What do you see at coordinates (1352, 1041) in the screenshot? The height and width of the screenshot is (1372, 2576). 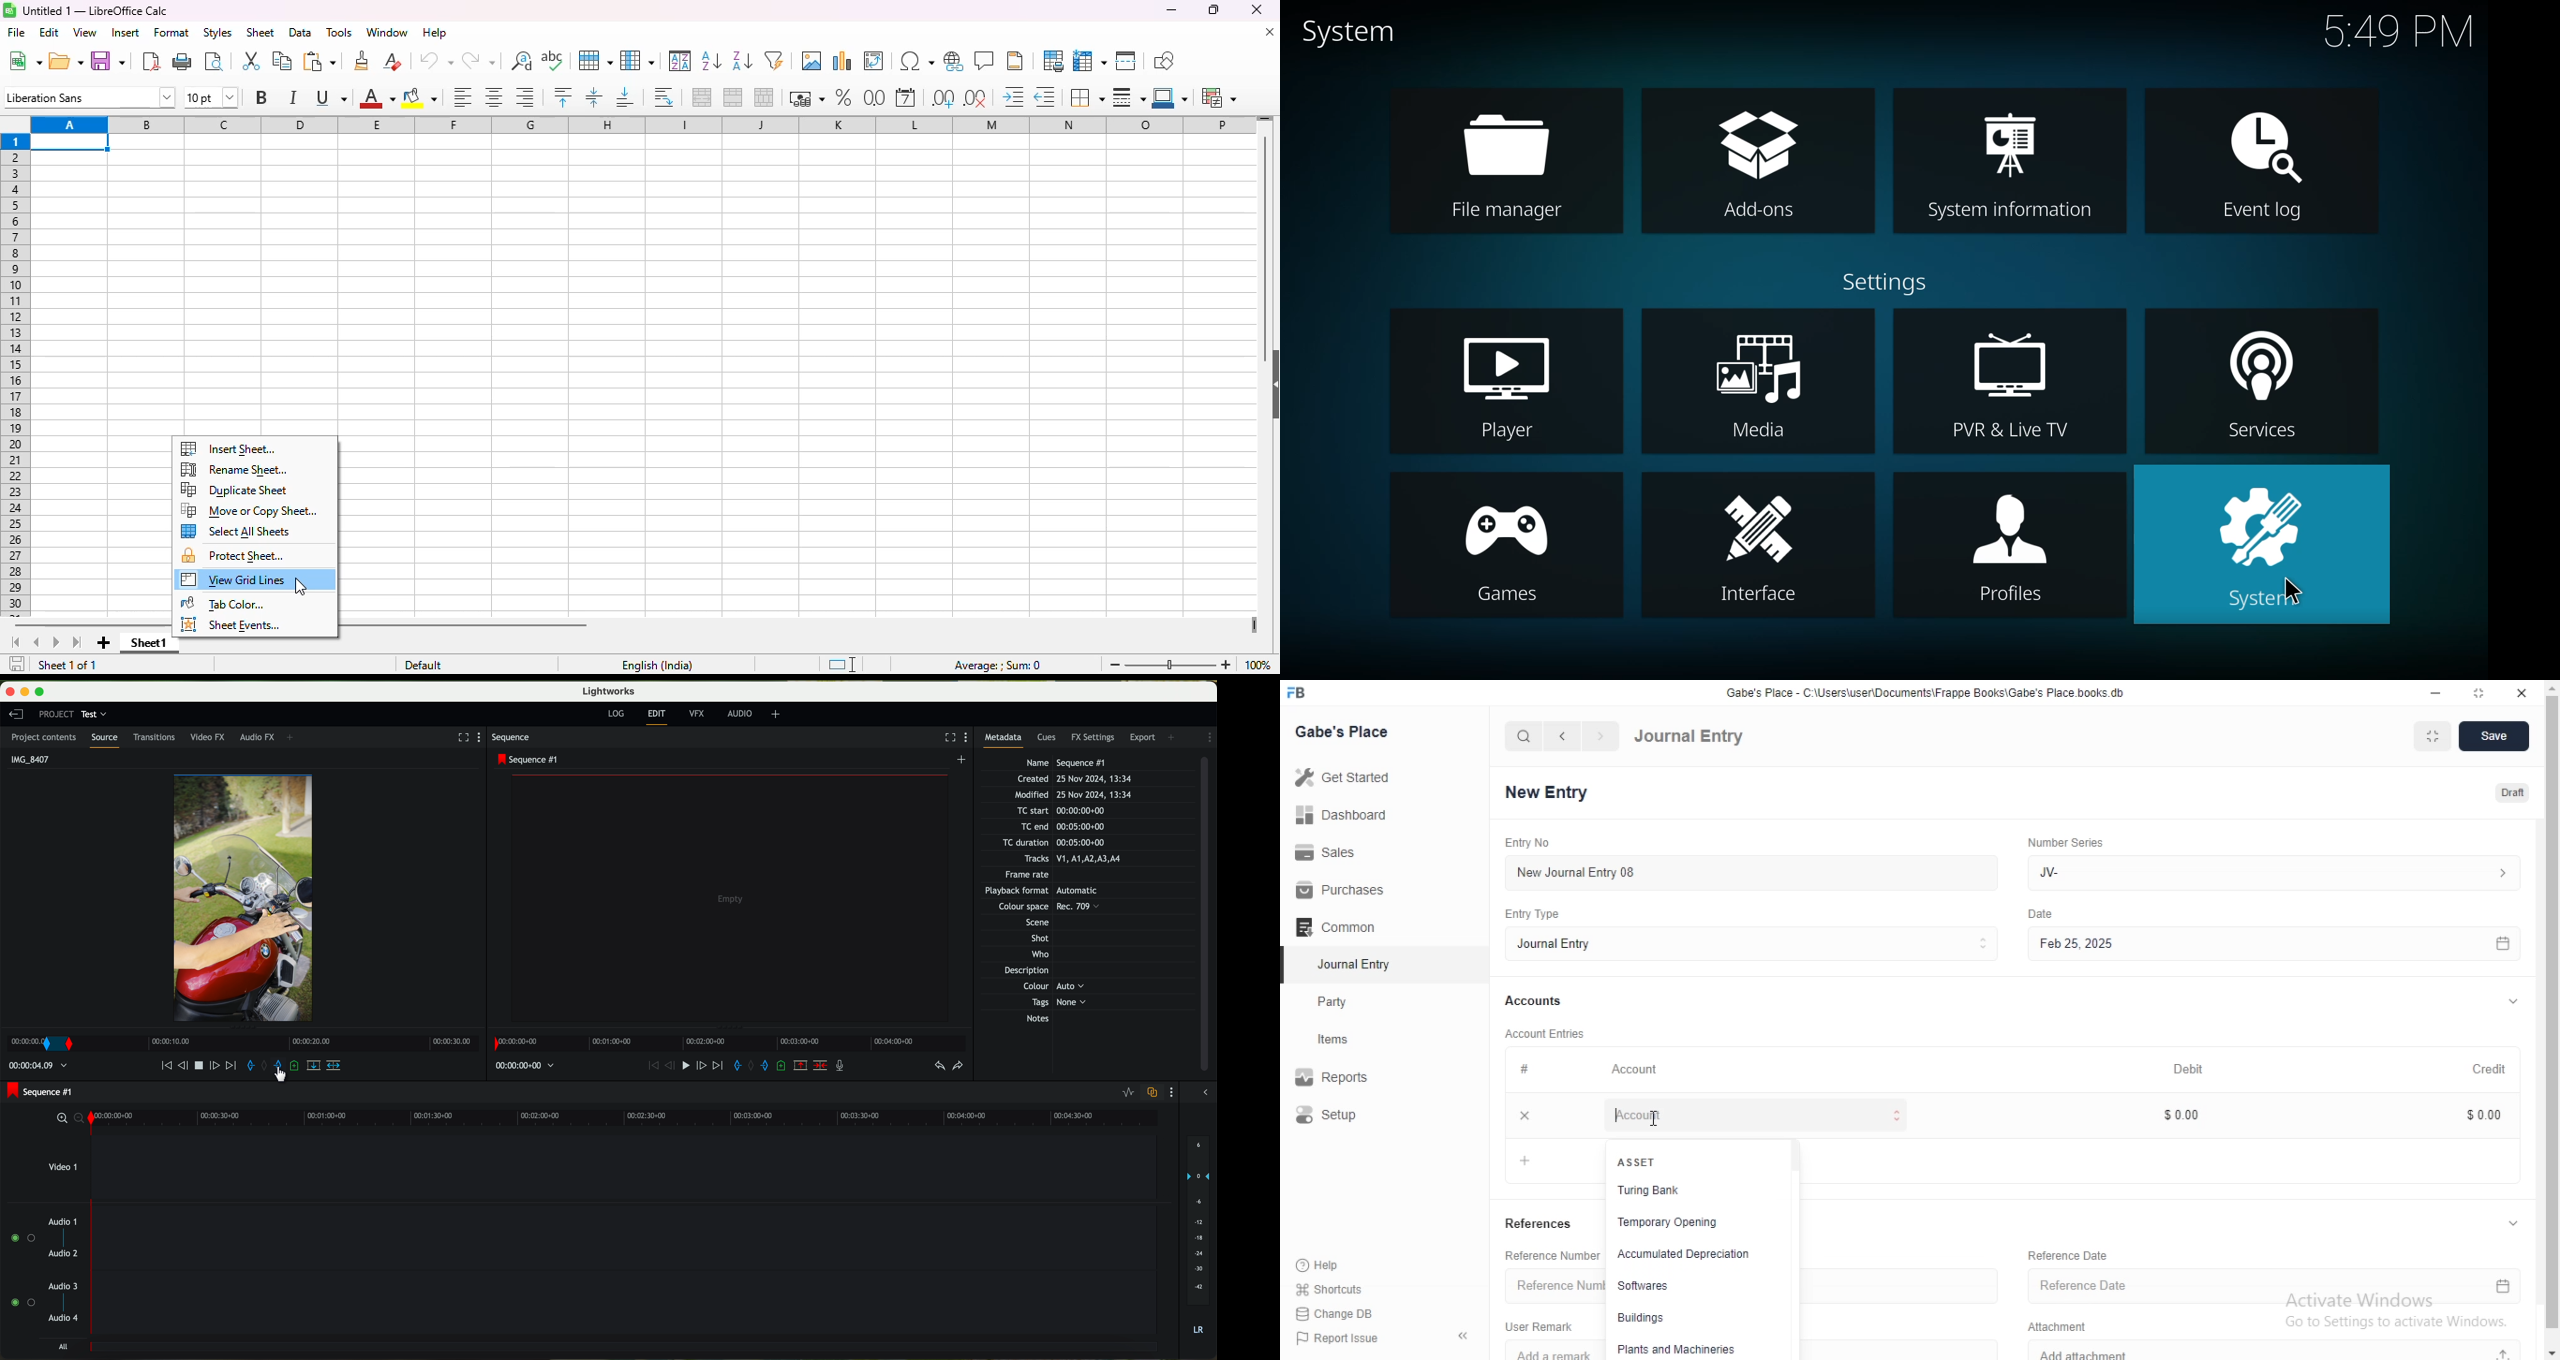 I see `Items` at bounding box center [1352, 1041].